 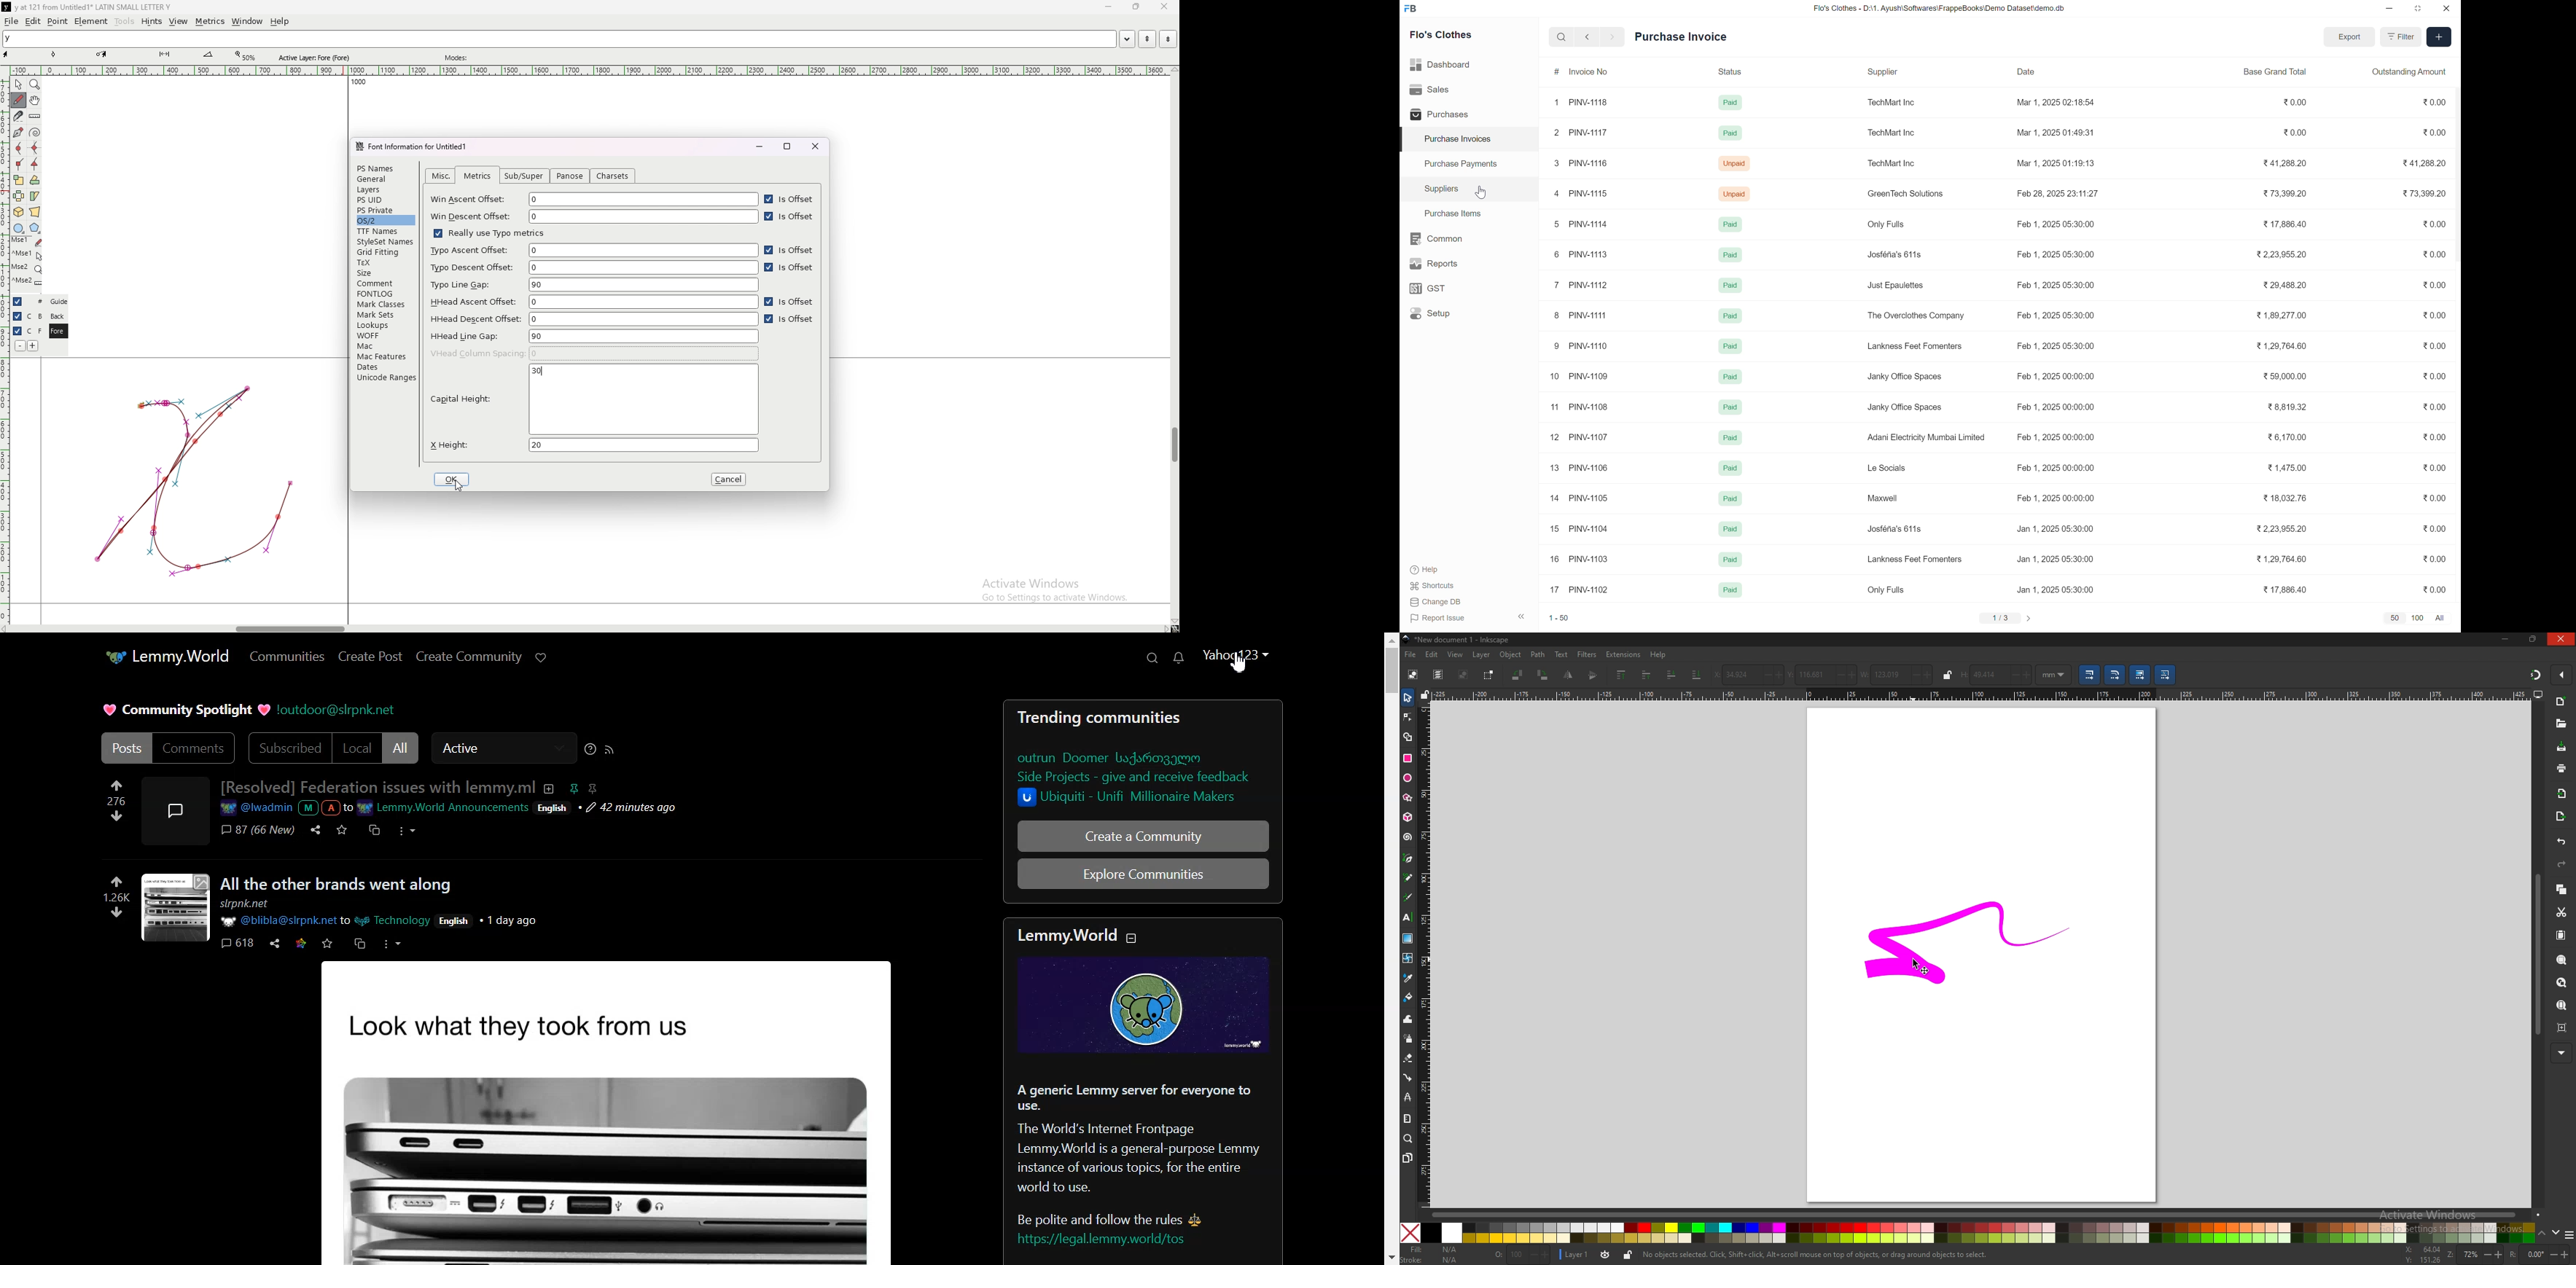 I want to click on Suppliers, so click(x=1438, y=187).